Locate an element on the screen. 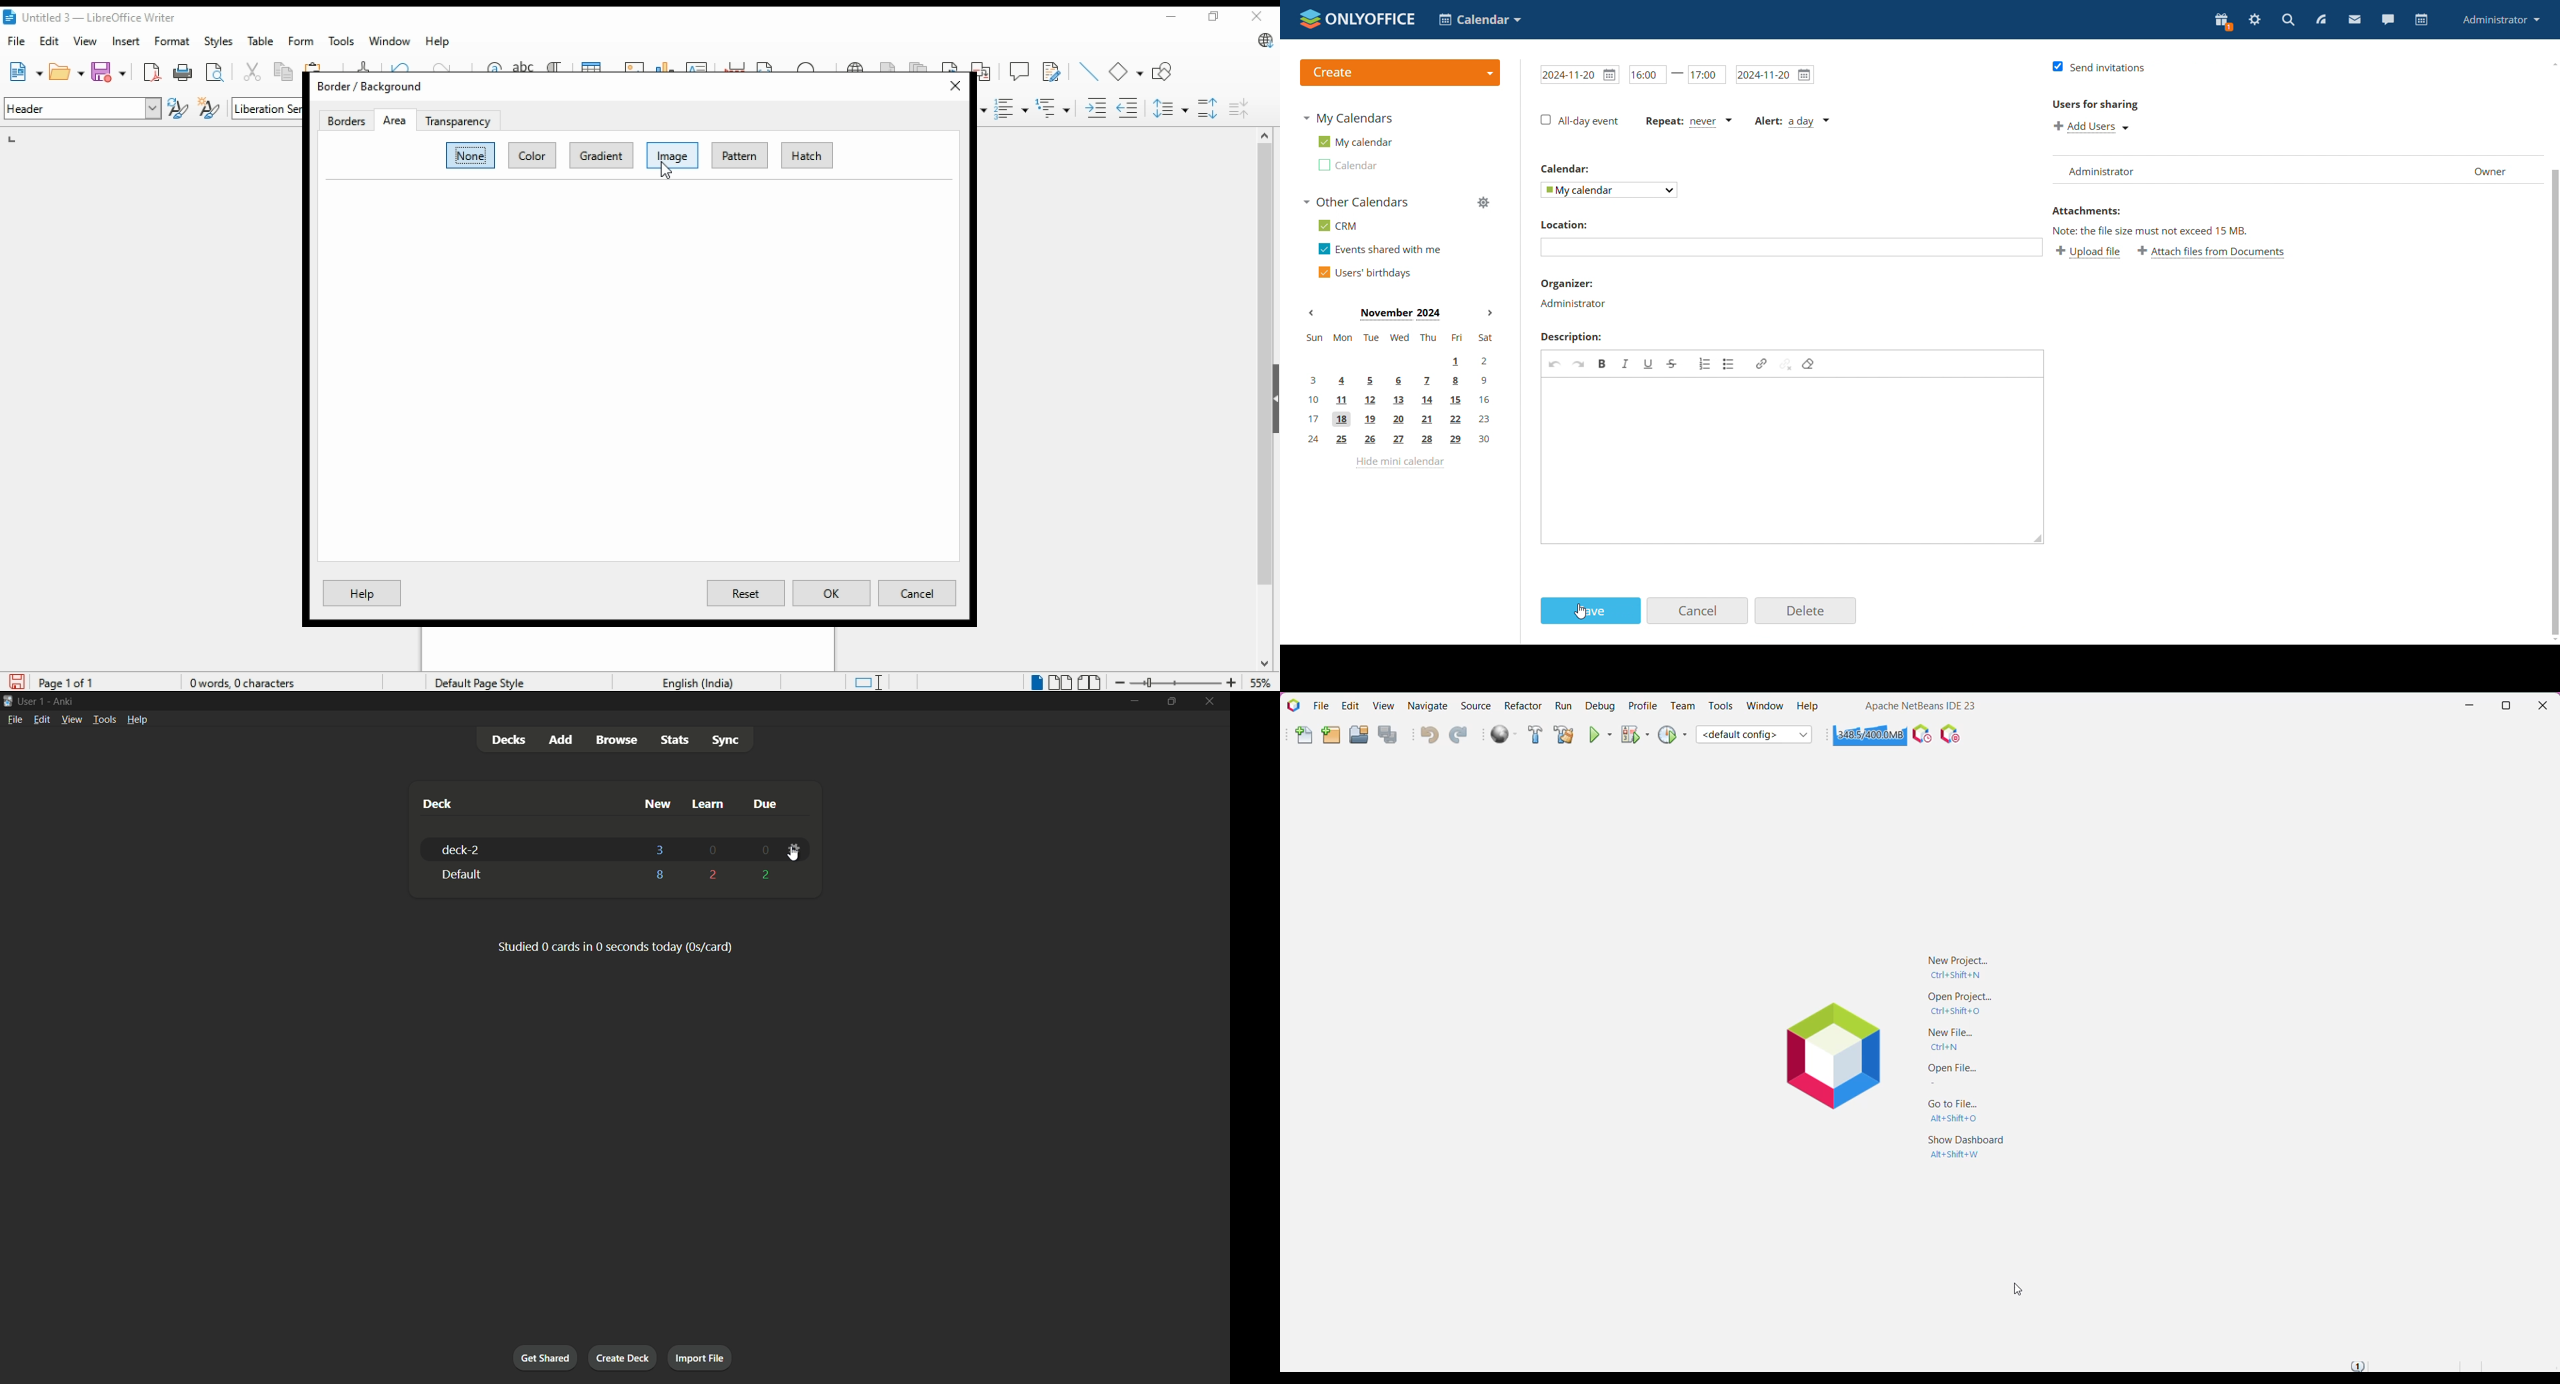  toggle print preview is located at coordinates (216, 70).